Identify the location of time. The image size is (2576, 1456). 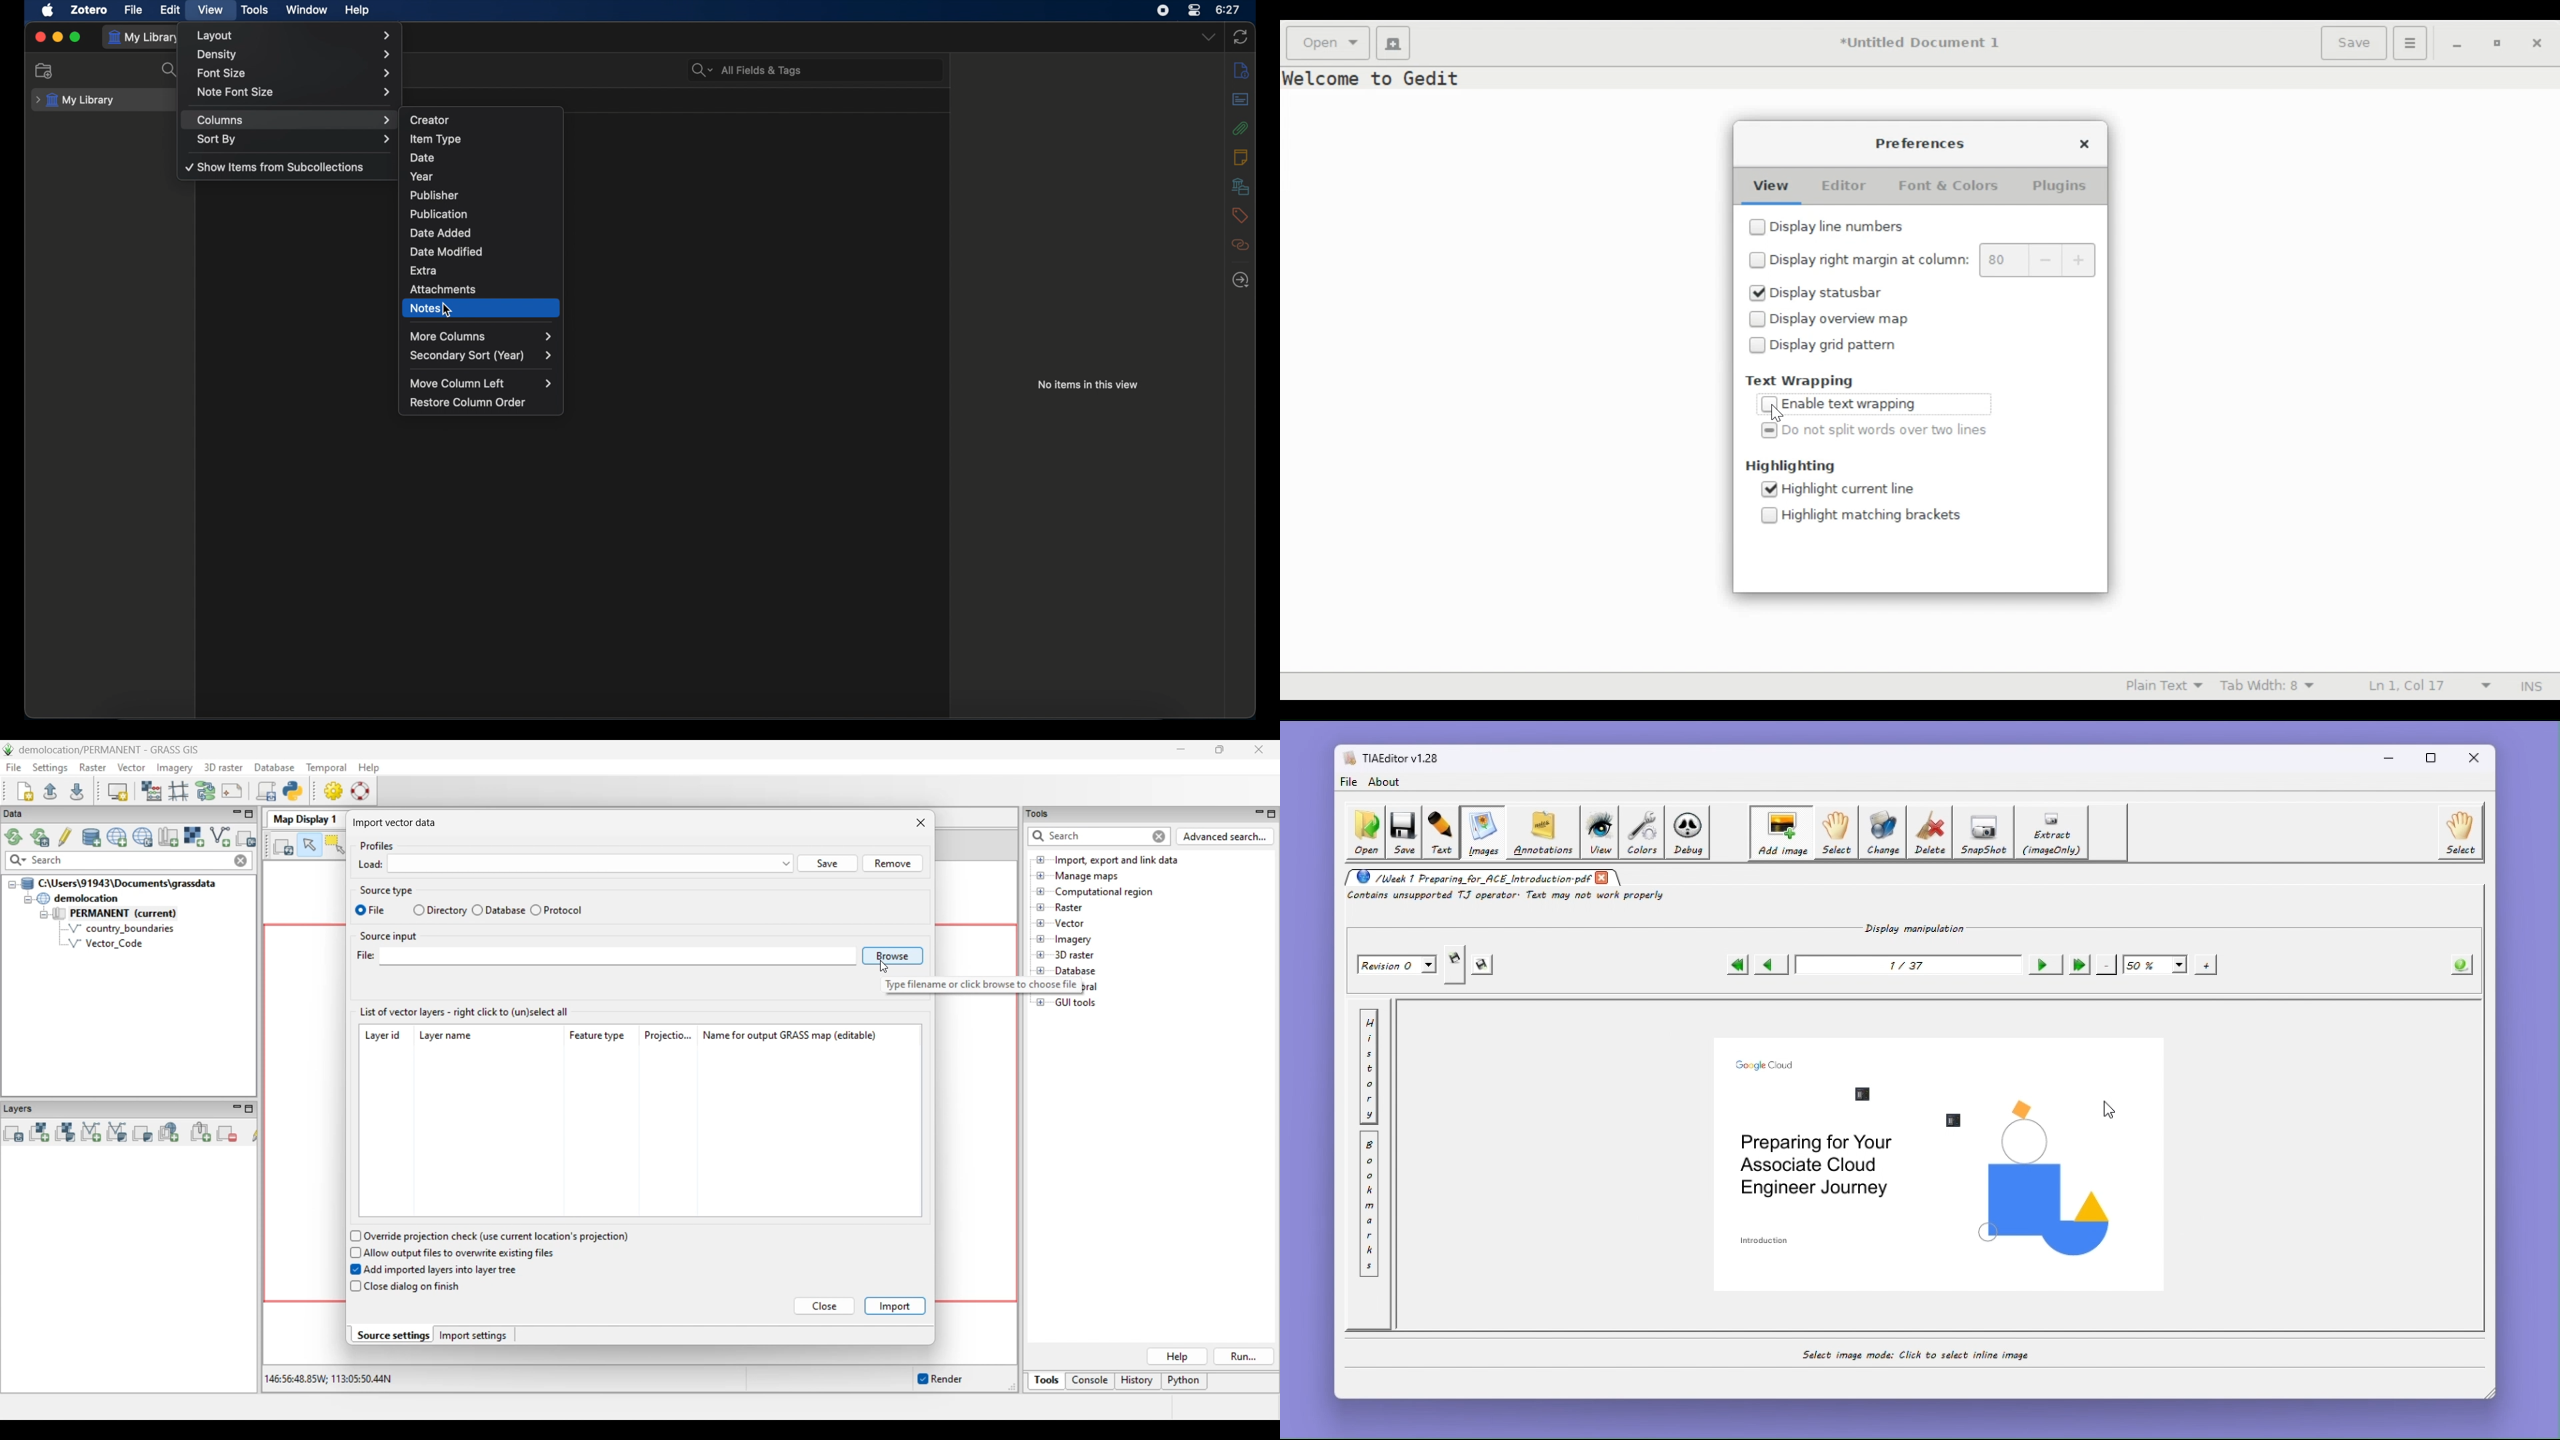
(1227, 10).